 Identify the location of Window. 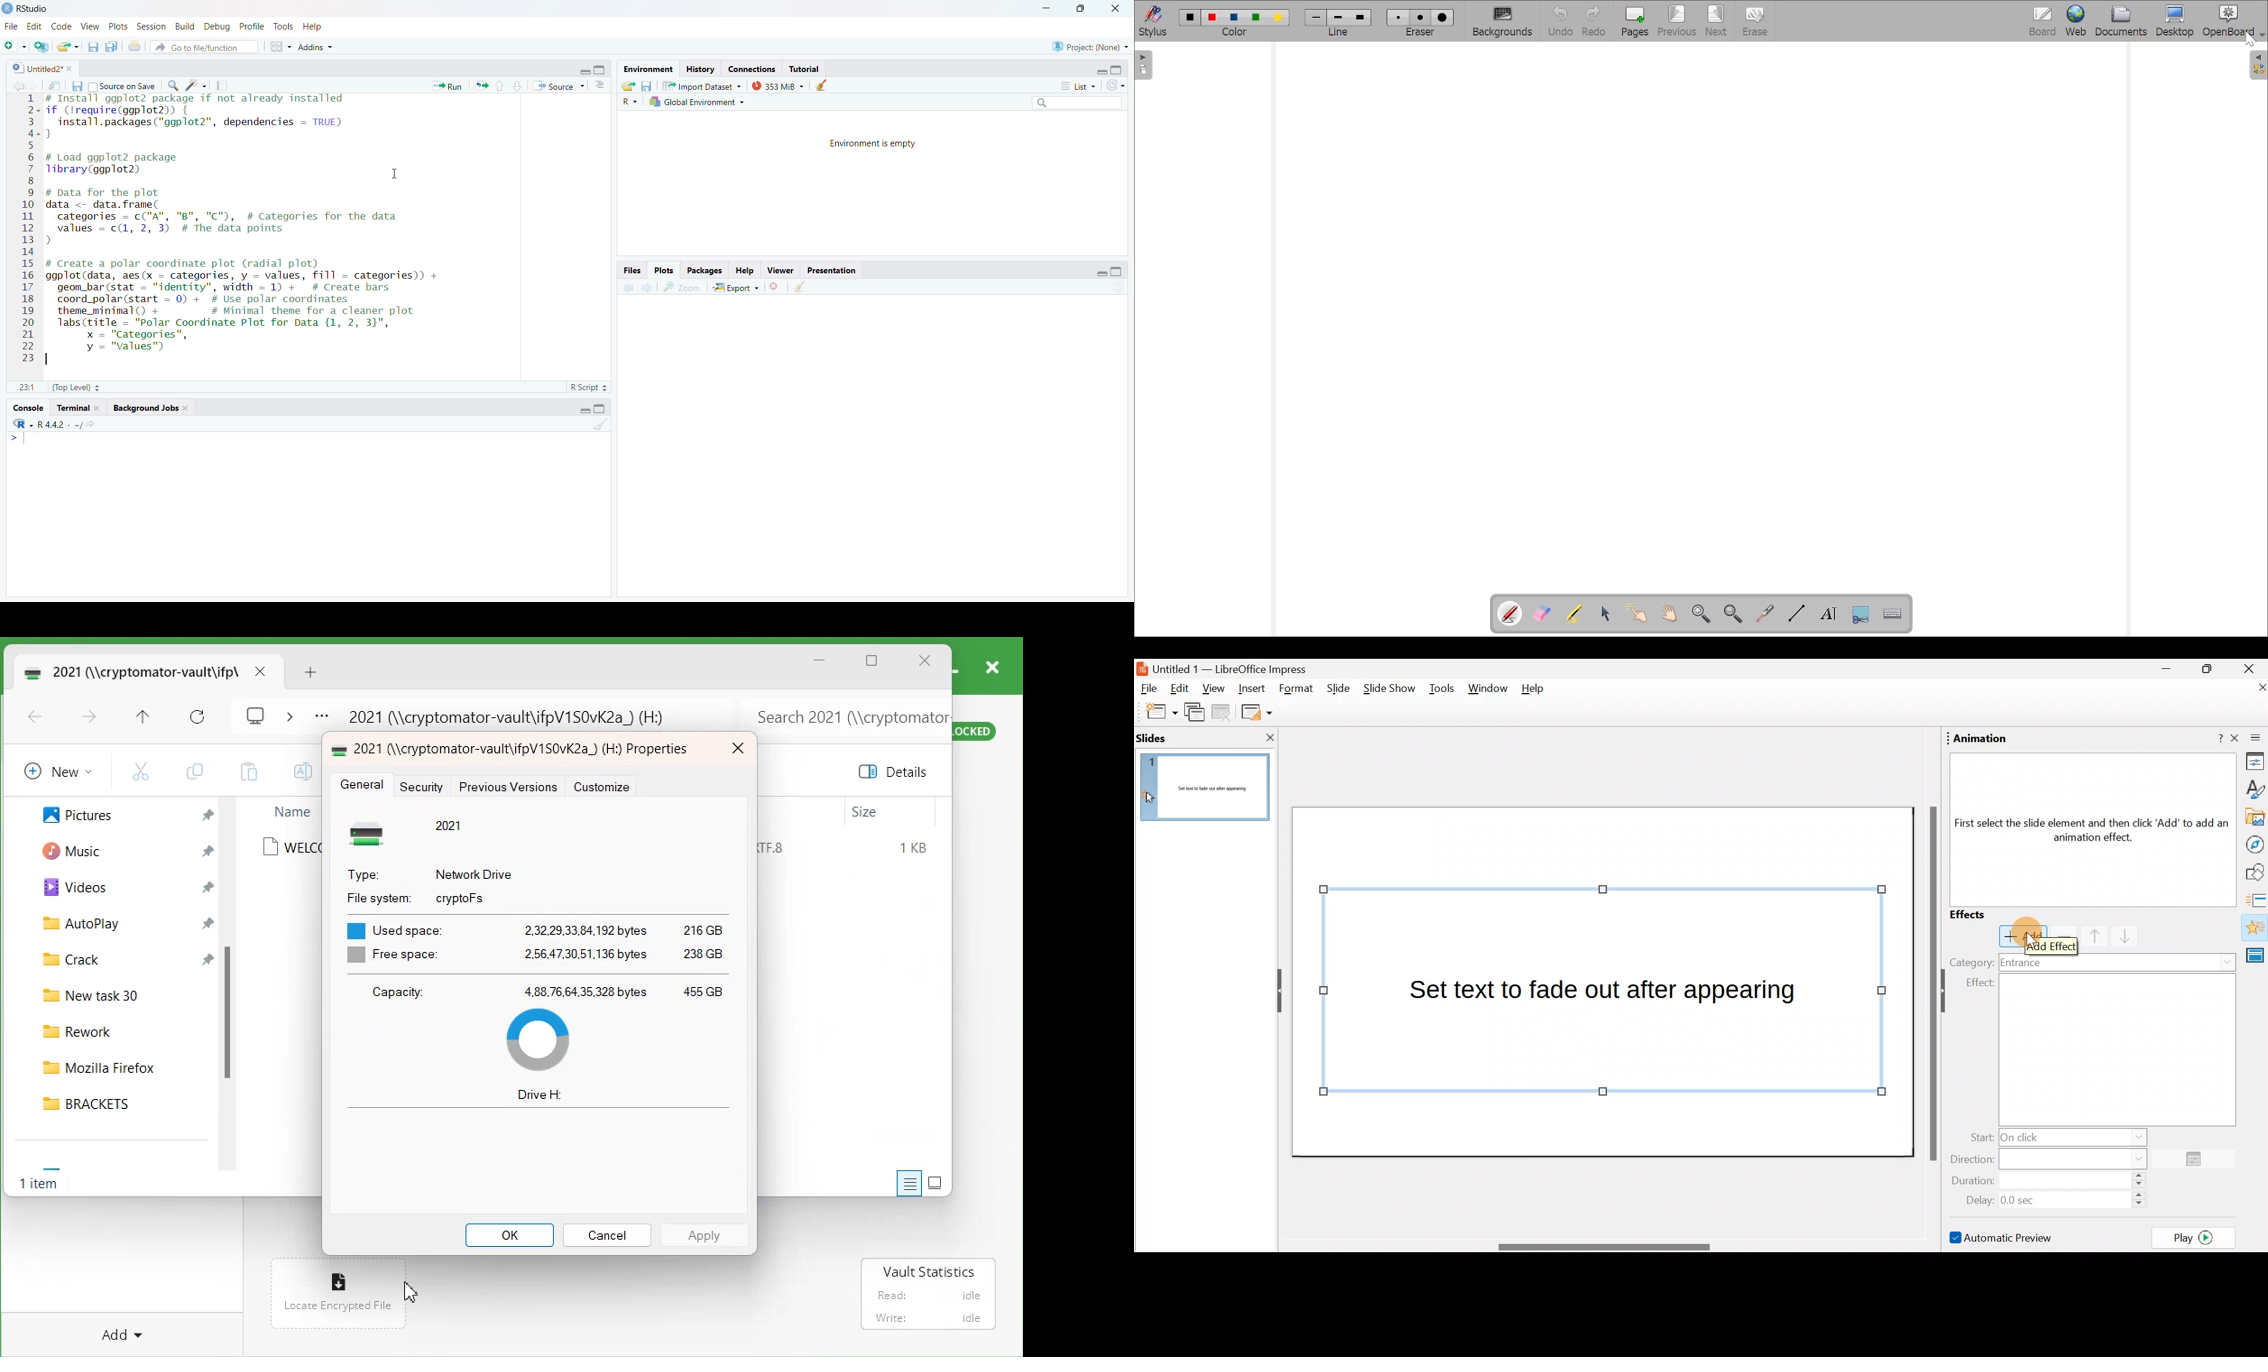
(1488, 691).